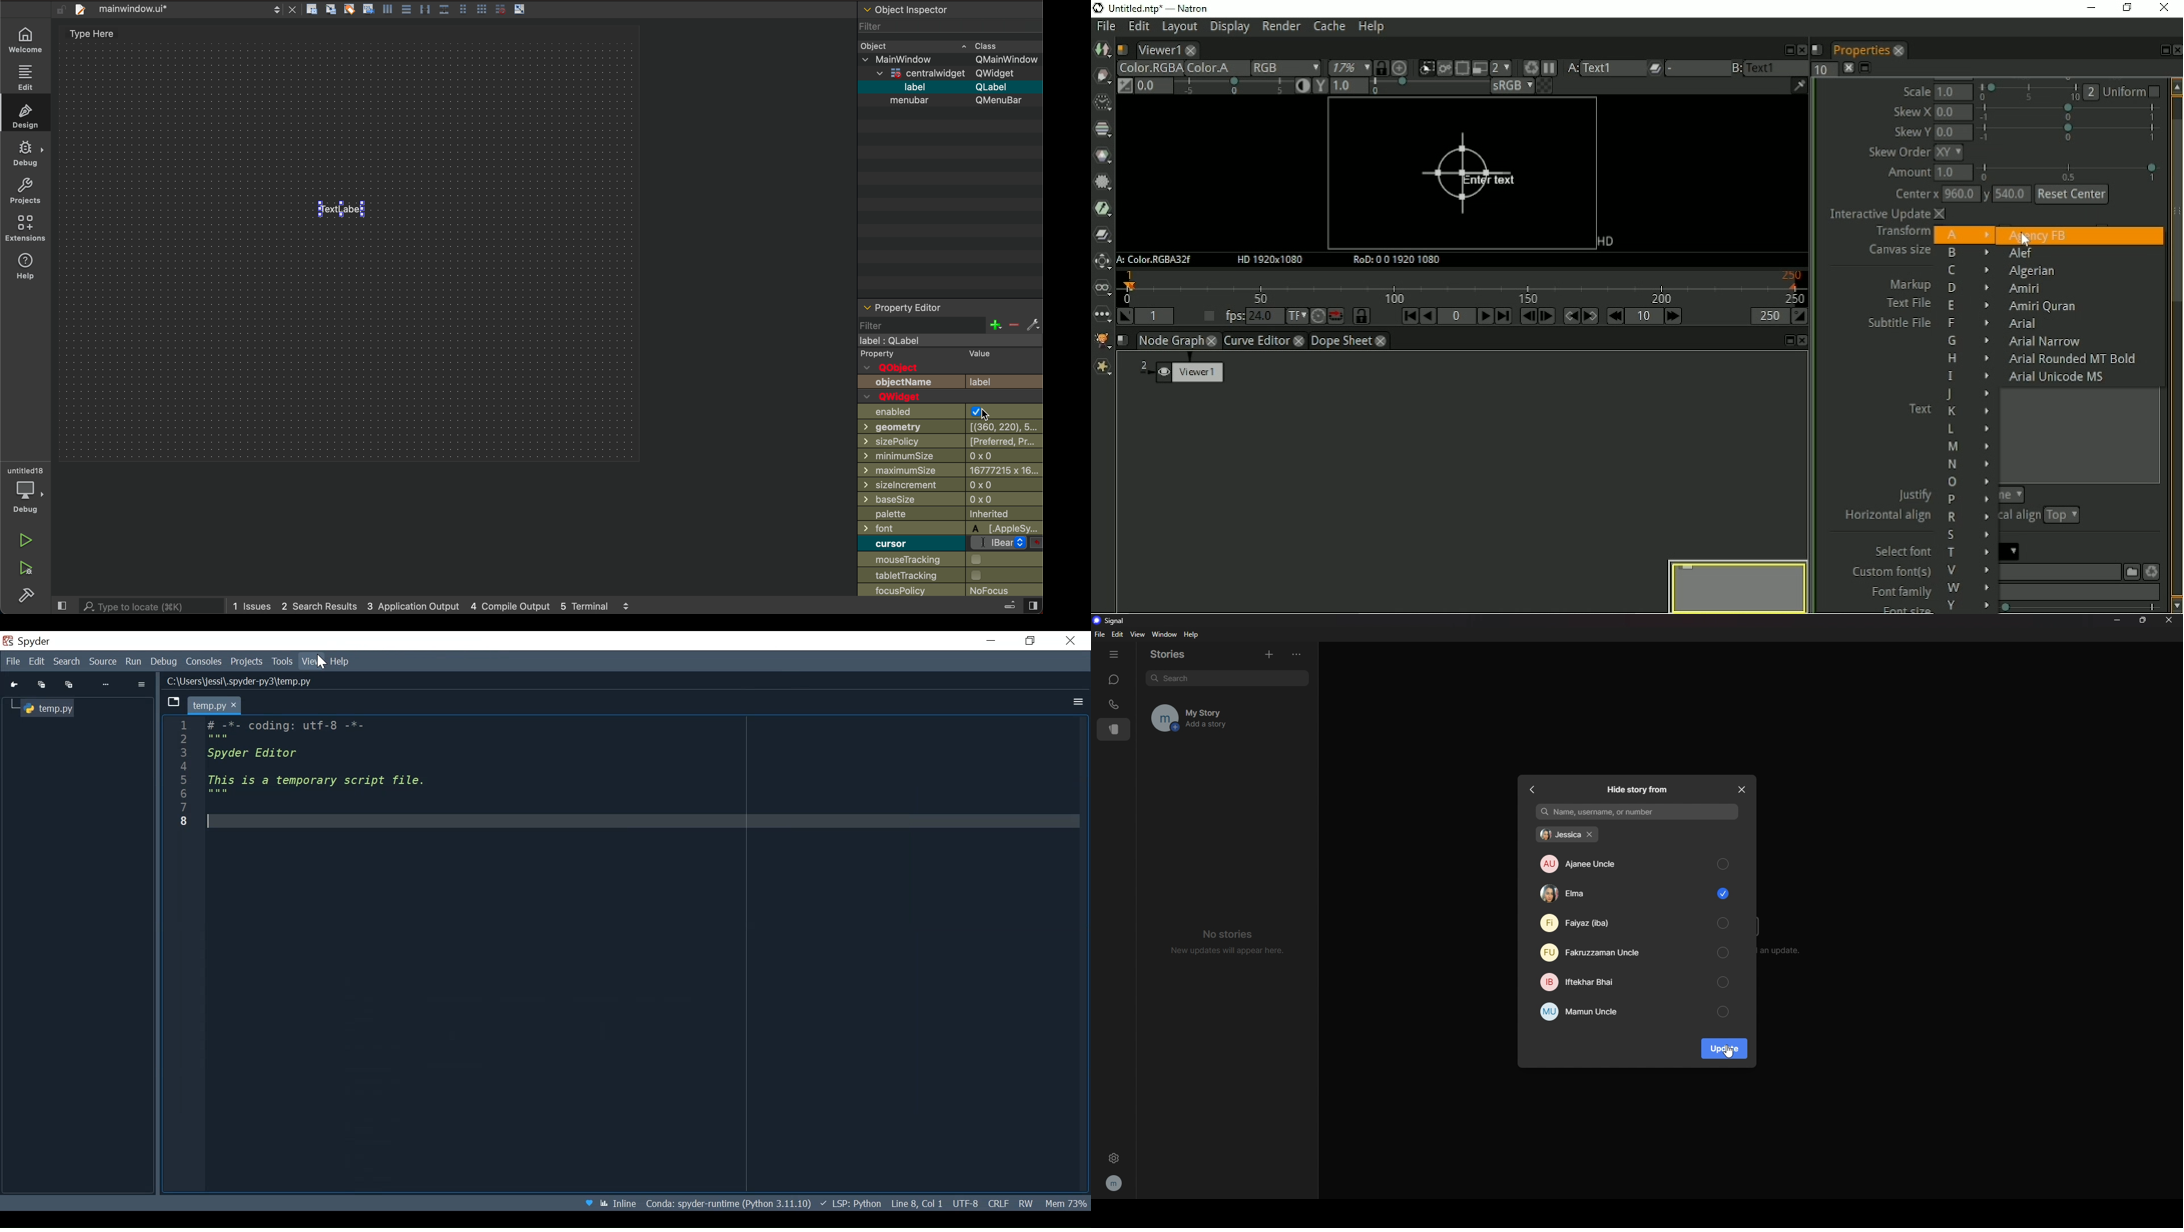 Image resolution: width=2184 pixels, height=1232 pixels. What do you see at coordinates (1026, 1204) in the screenshot?
I see `File Permissions` at bounding box center [1026, 1204].